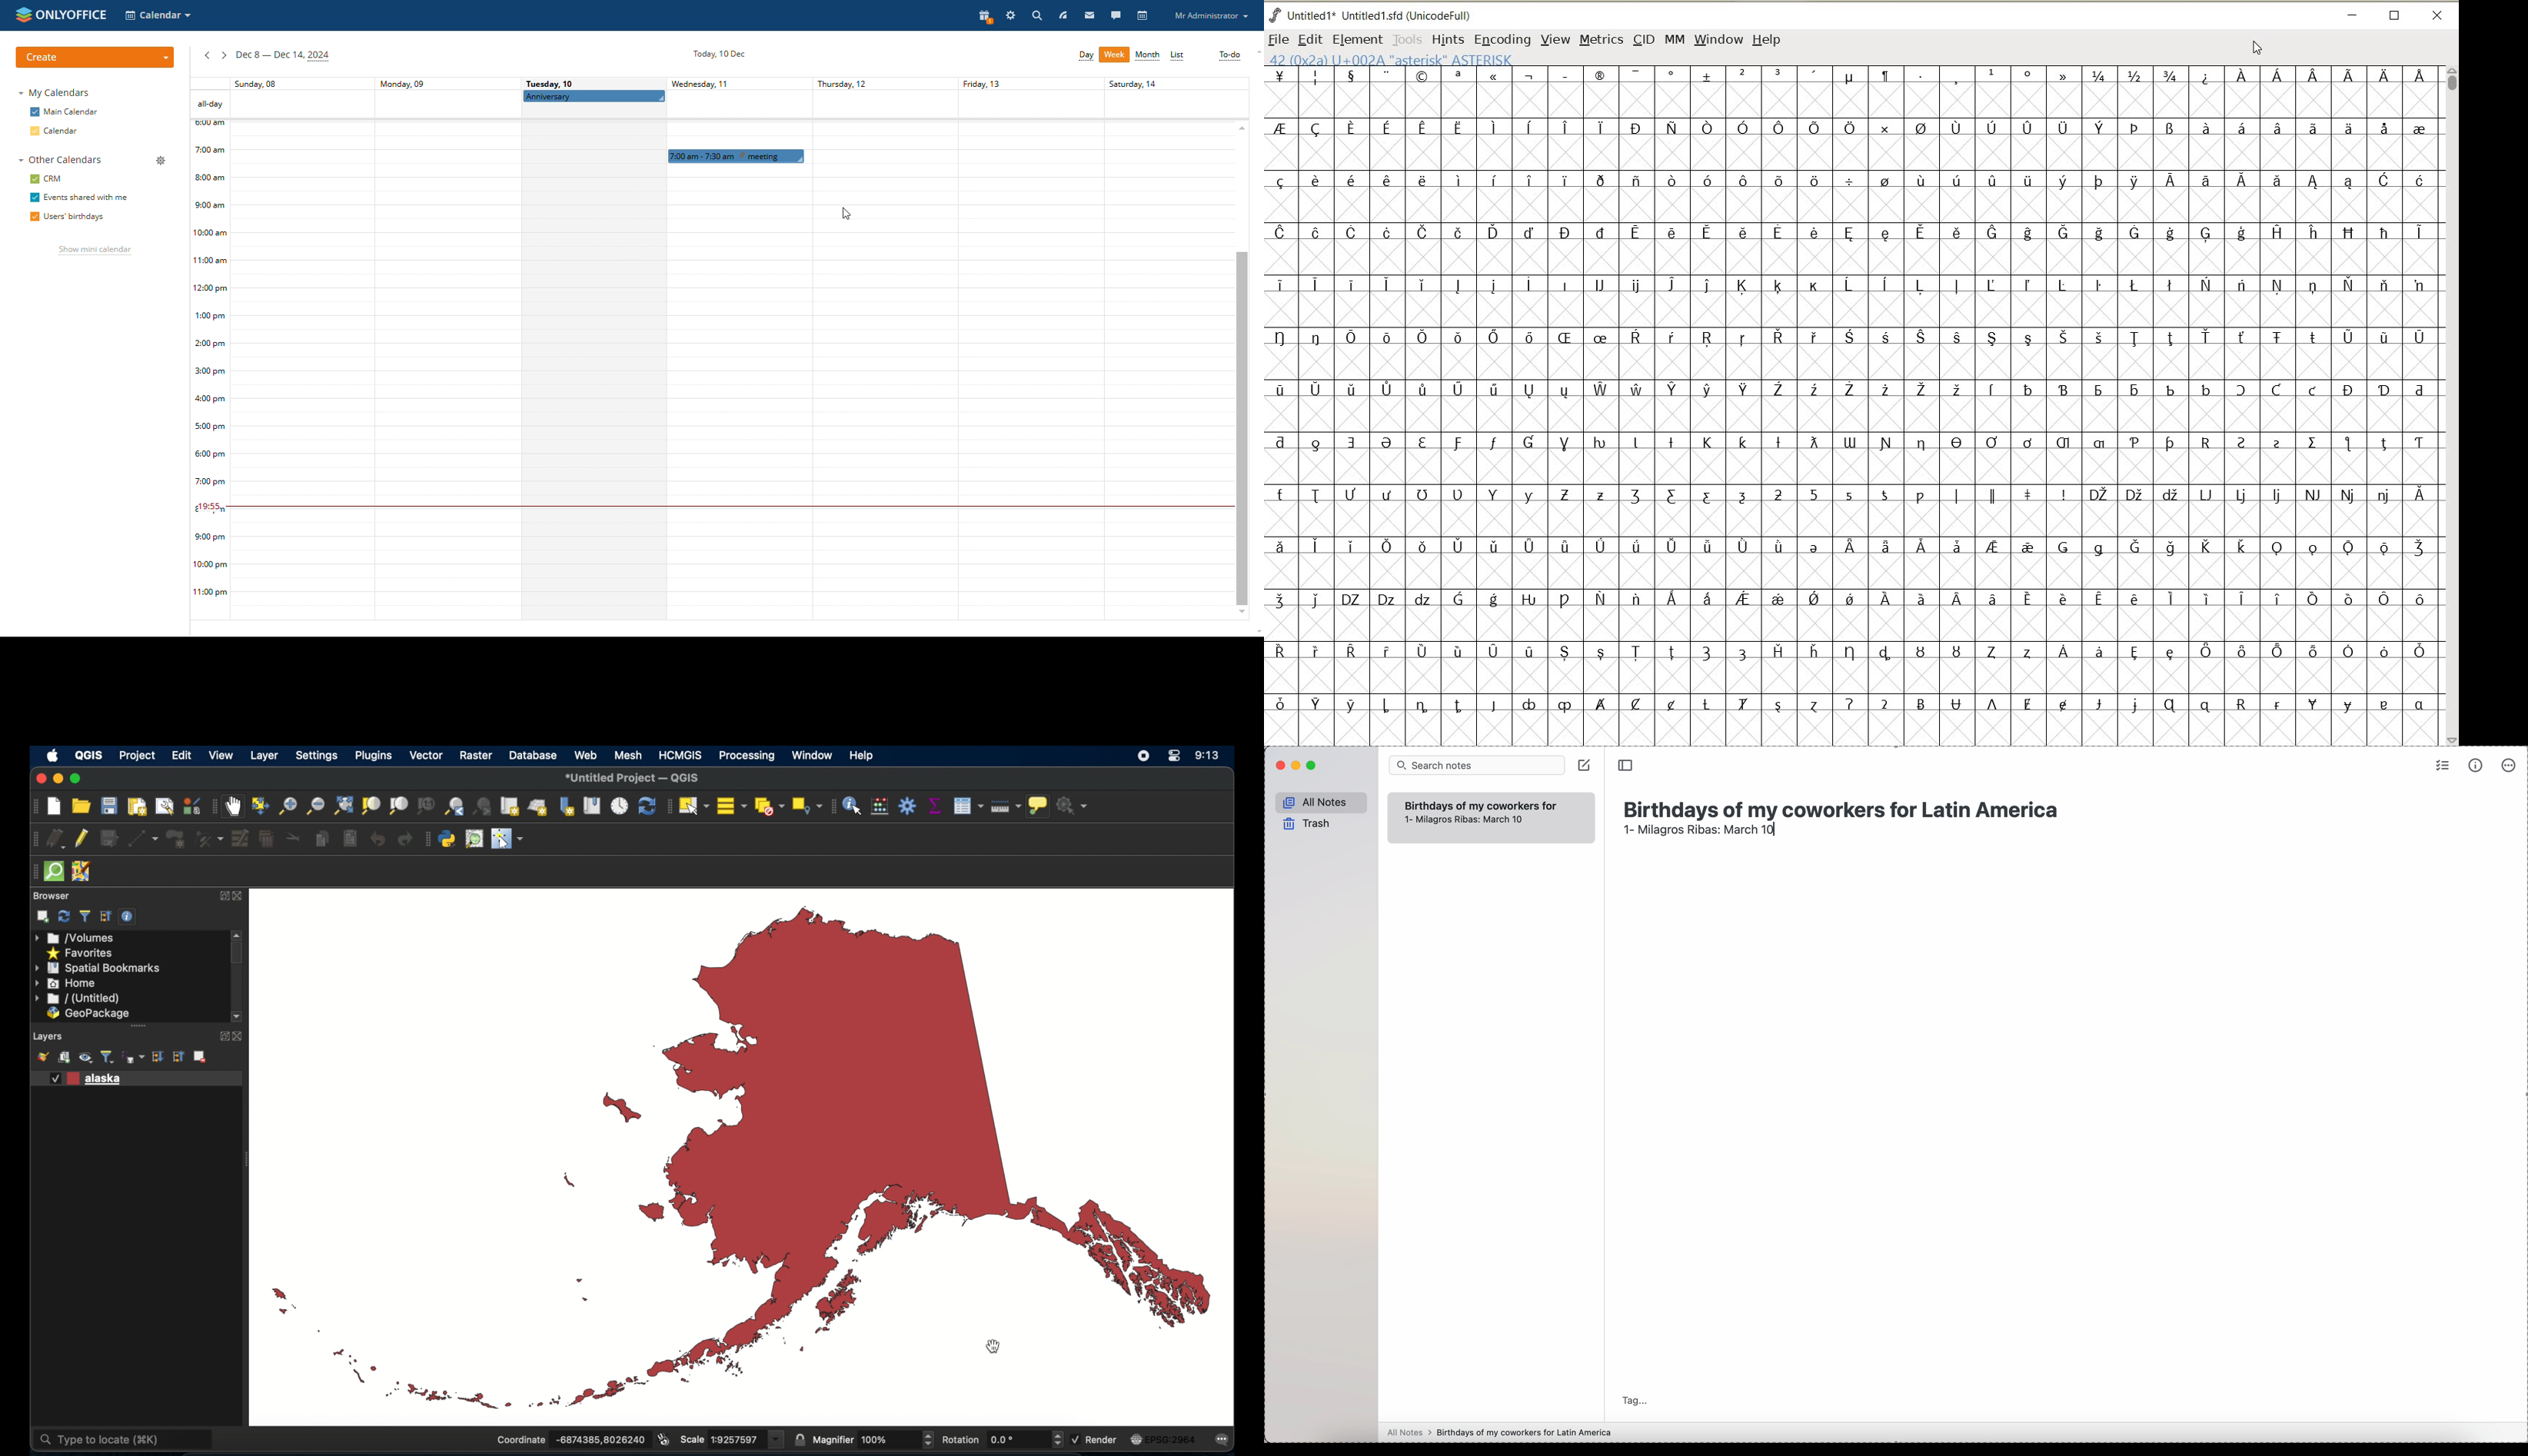 The height and width of the screenshot is (1456, 2548). Describe the element at coordinates (1358, 39) in the screenshot. I see `ELEMENT` at that location.